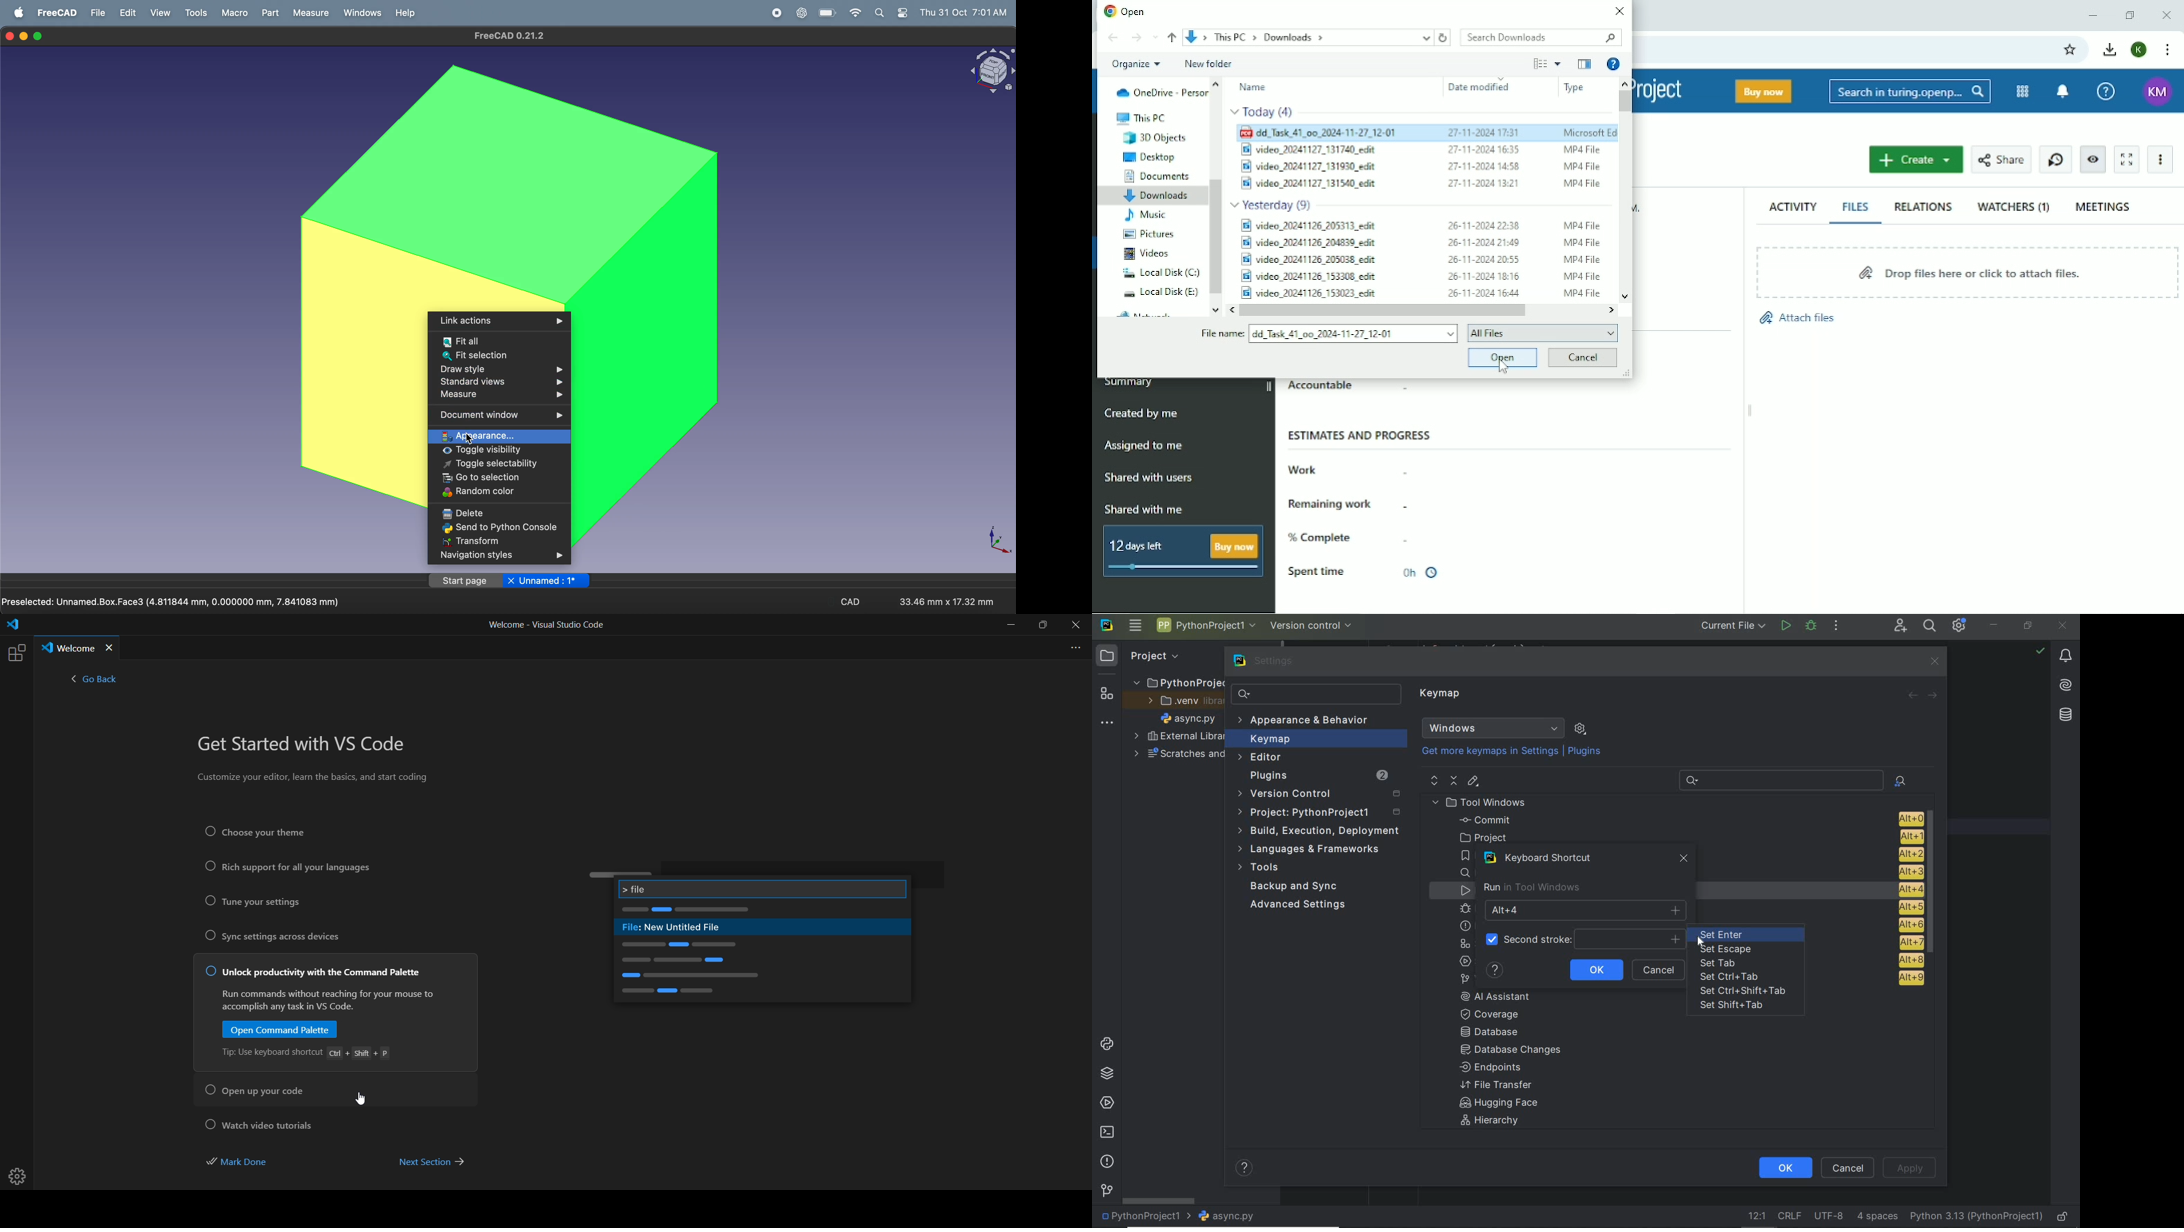  What do you see at coordinates (1311, 850) in the screenshot?
I see `Languages & frameworks` at bounding box center [1311, 850].